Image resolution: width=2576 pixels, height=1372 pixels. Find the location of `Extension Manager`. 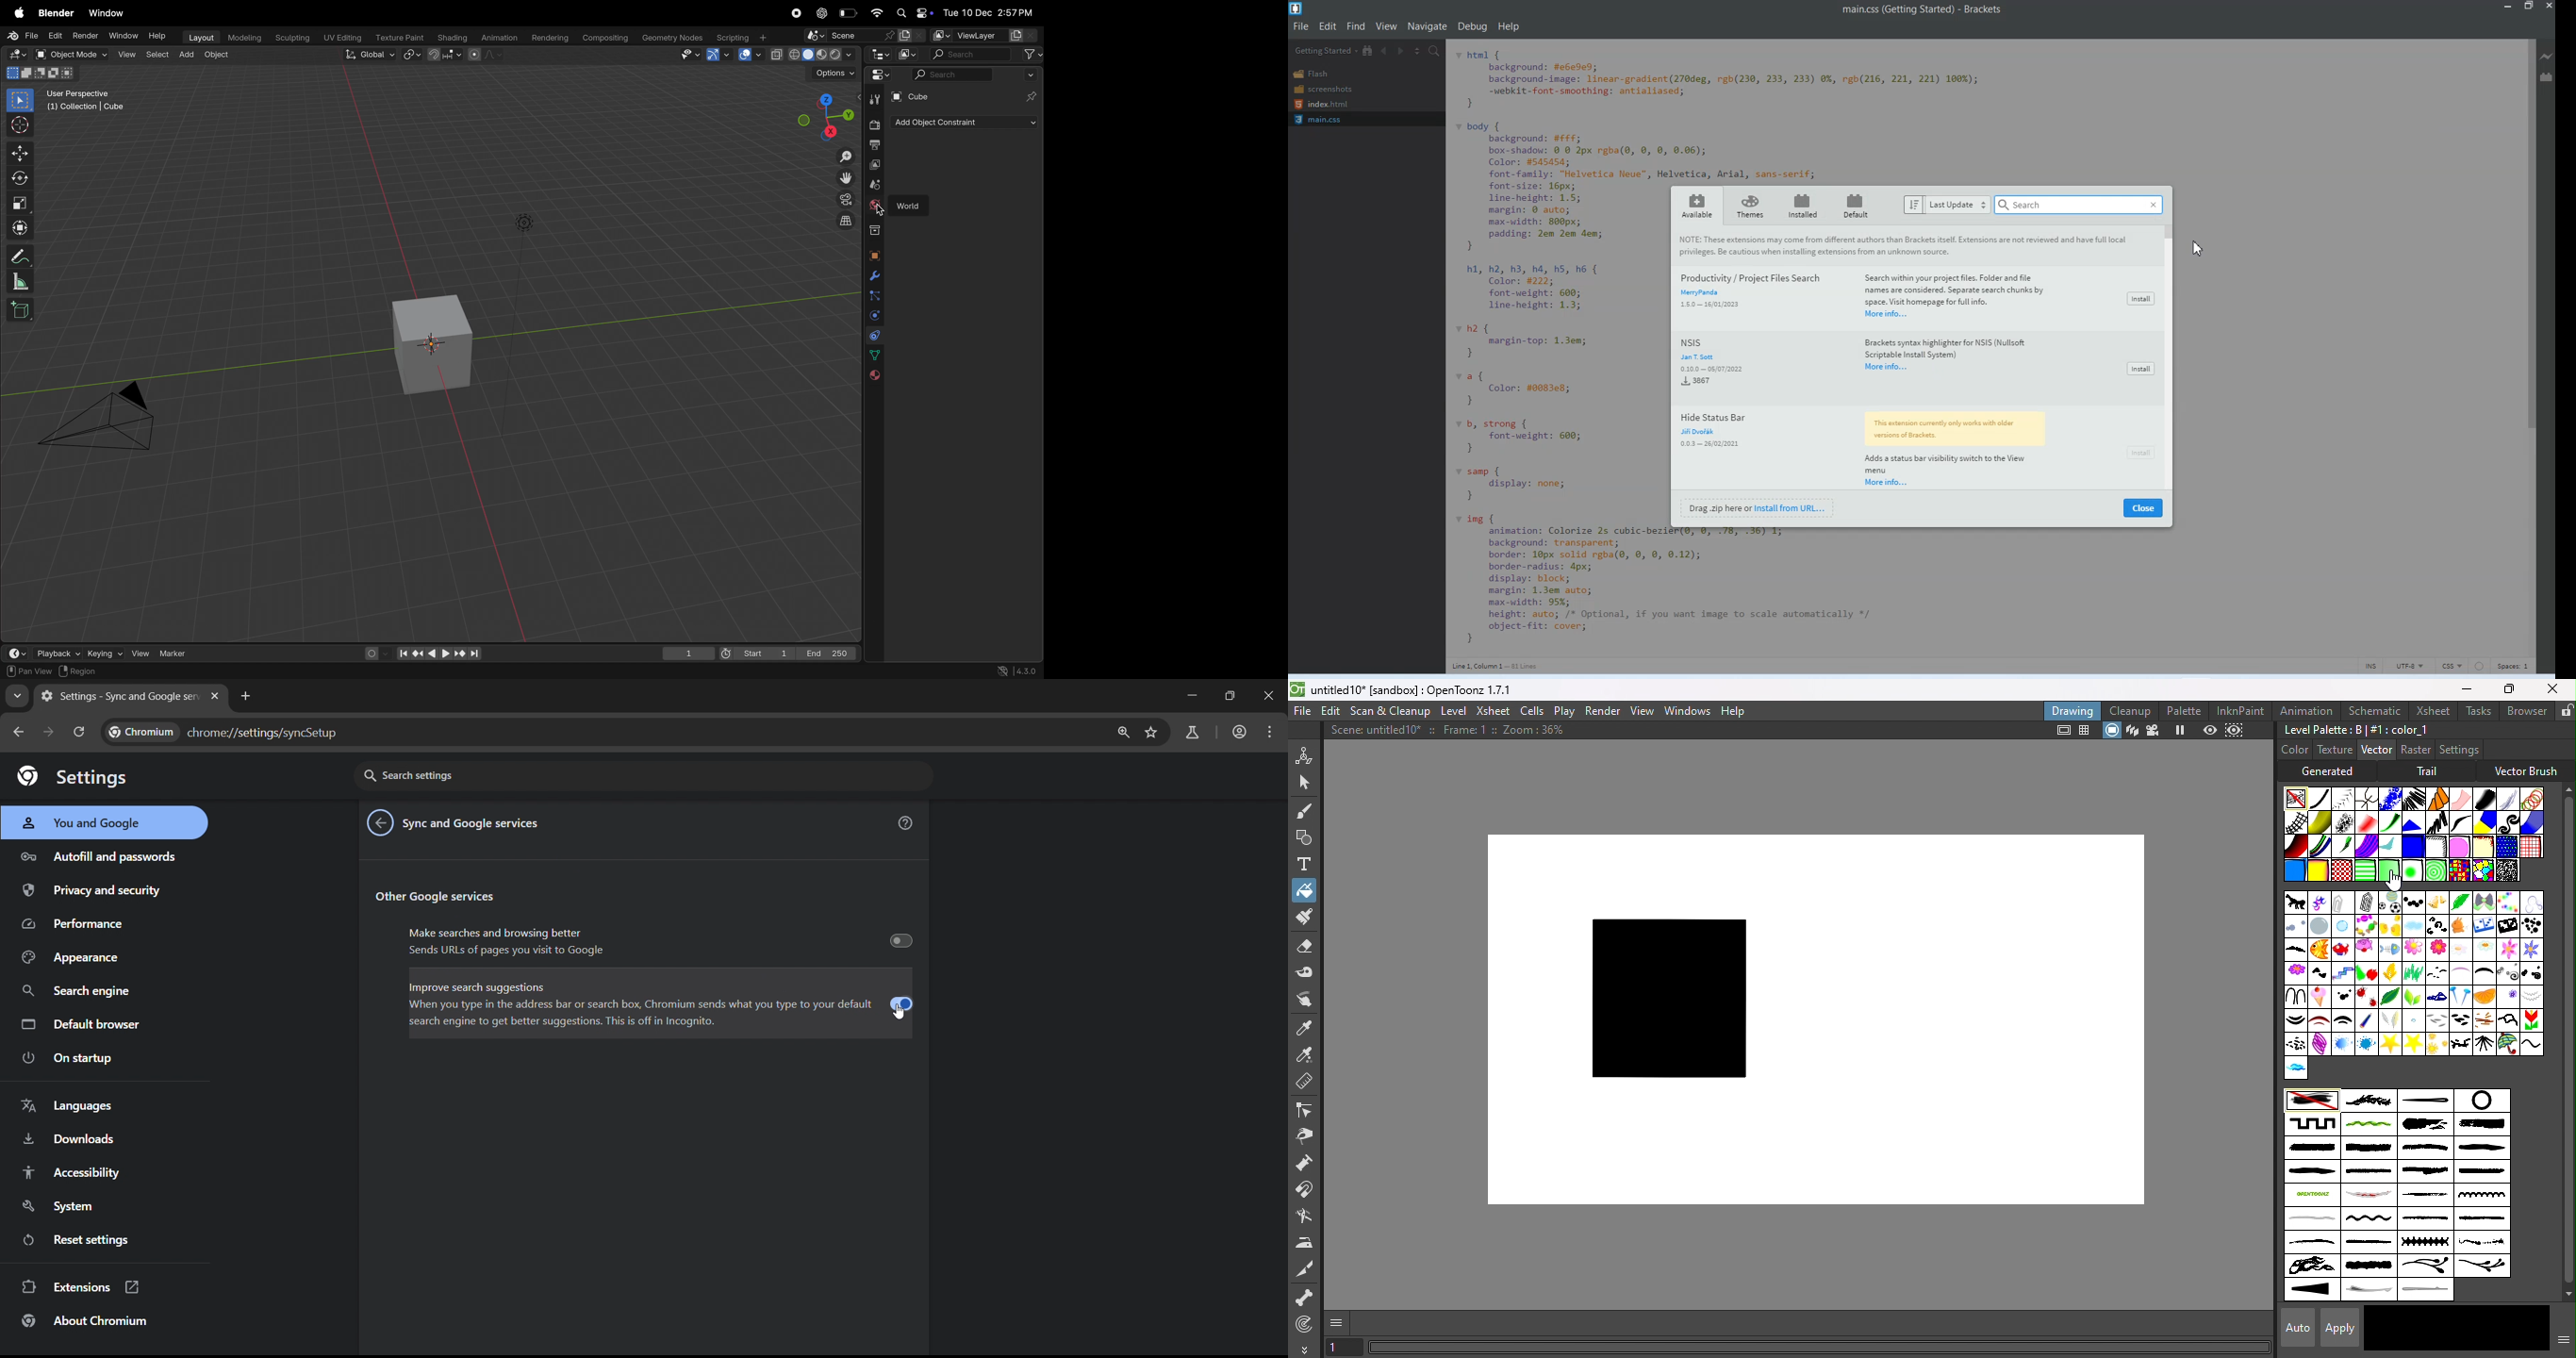

Extension Manager is located at coordinates (2547, 77).